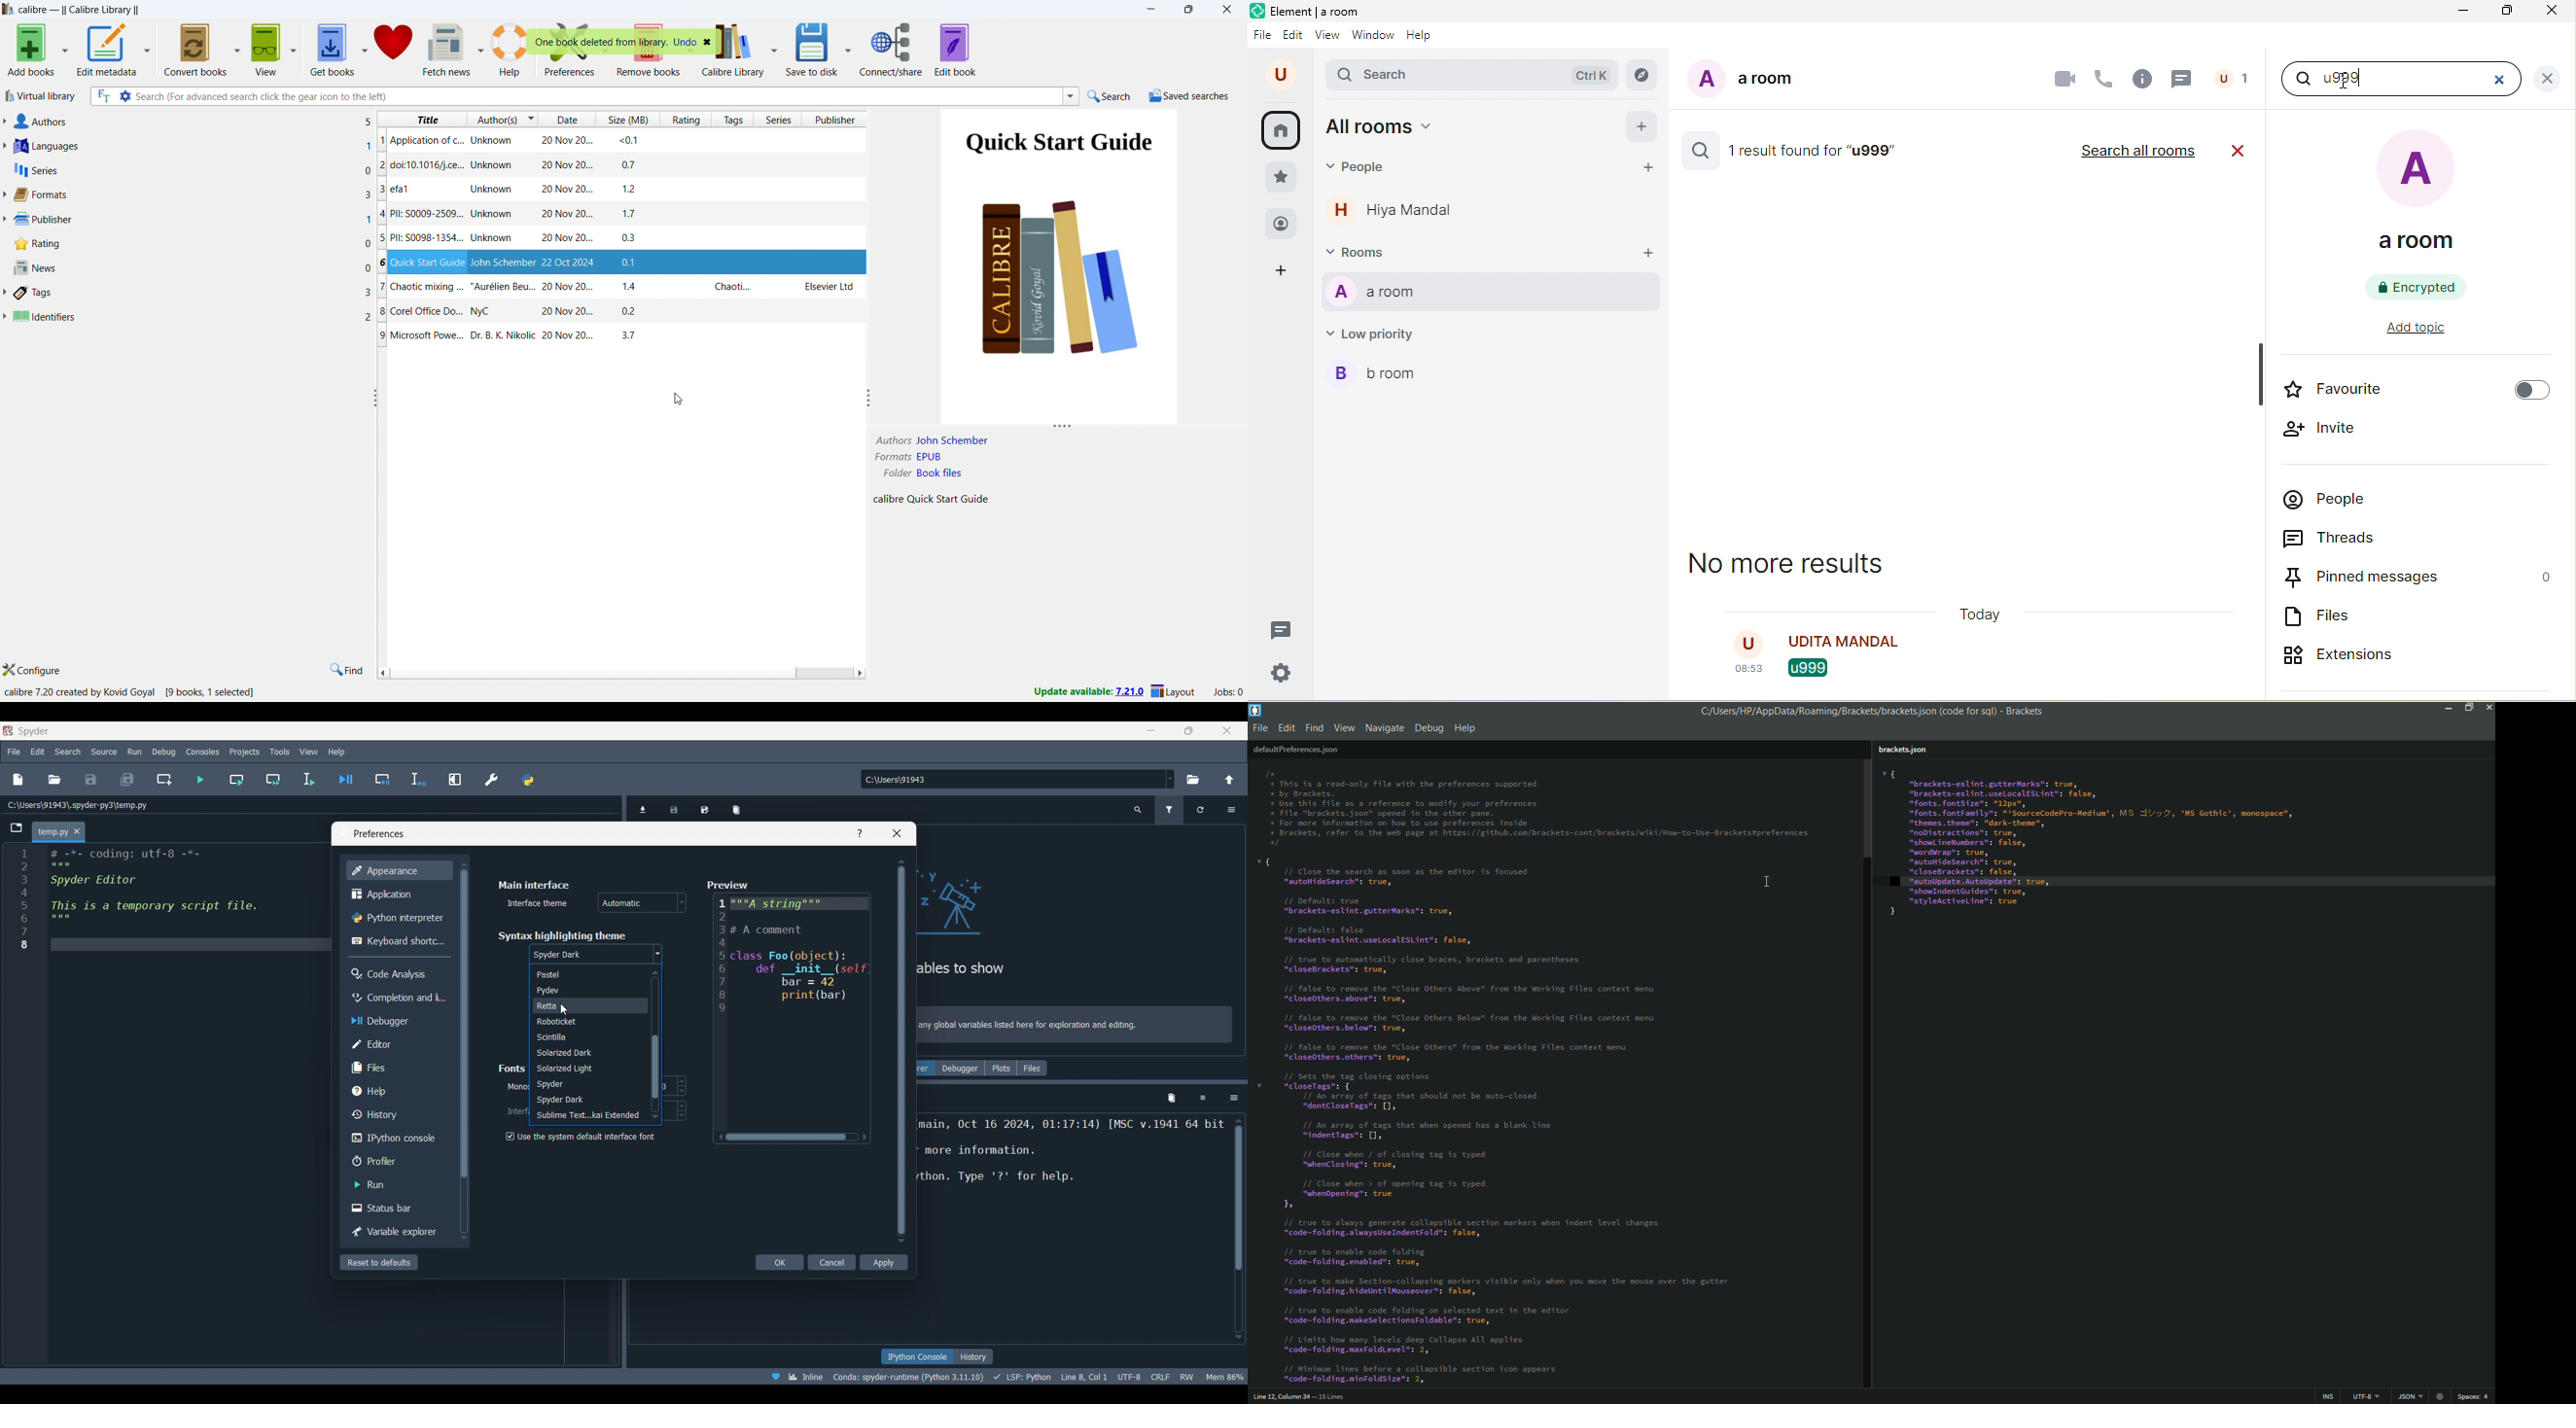 This screenshot has height=1428, width=2576. Describe the element at coordinates (1385, 129) in the screenshot. I see `all rooms` at that location.